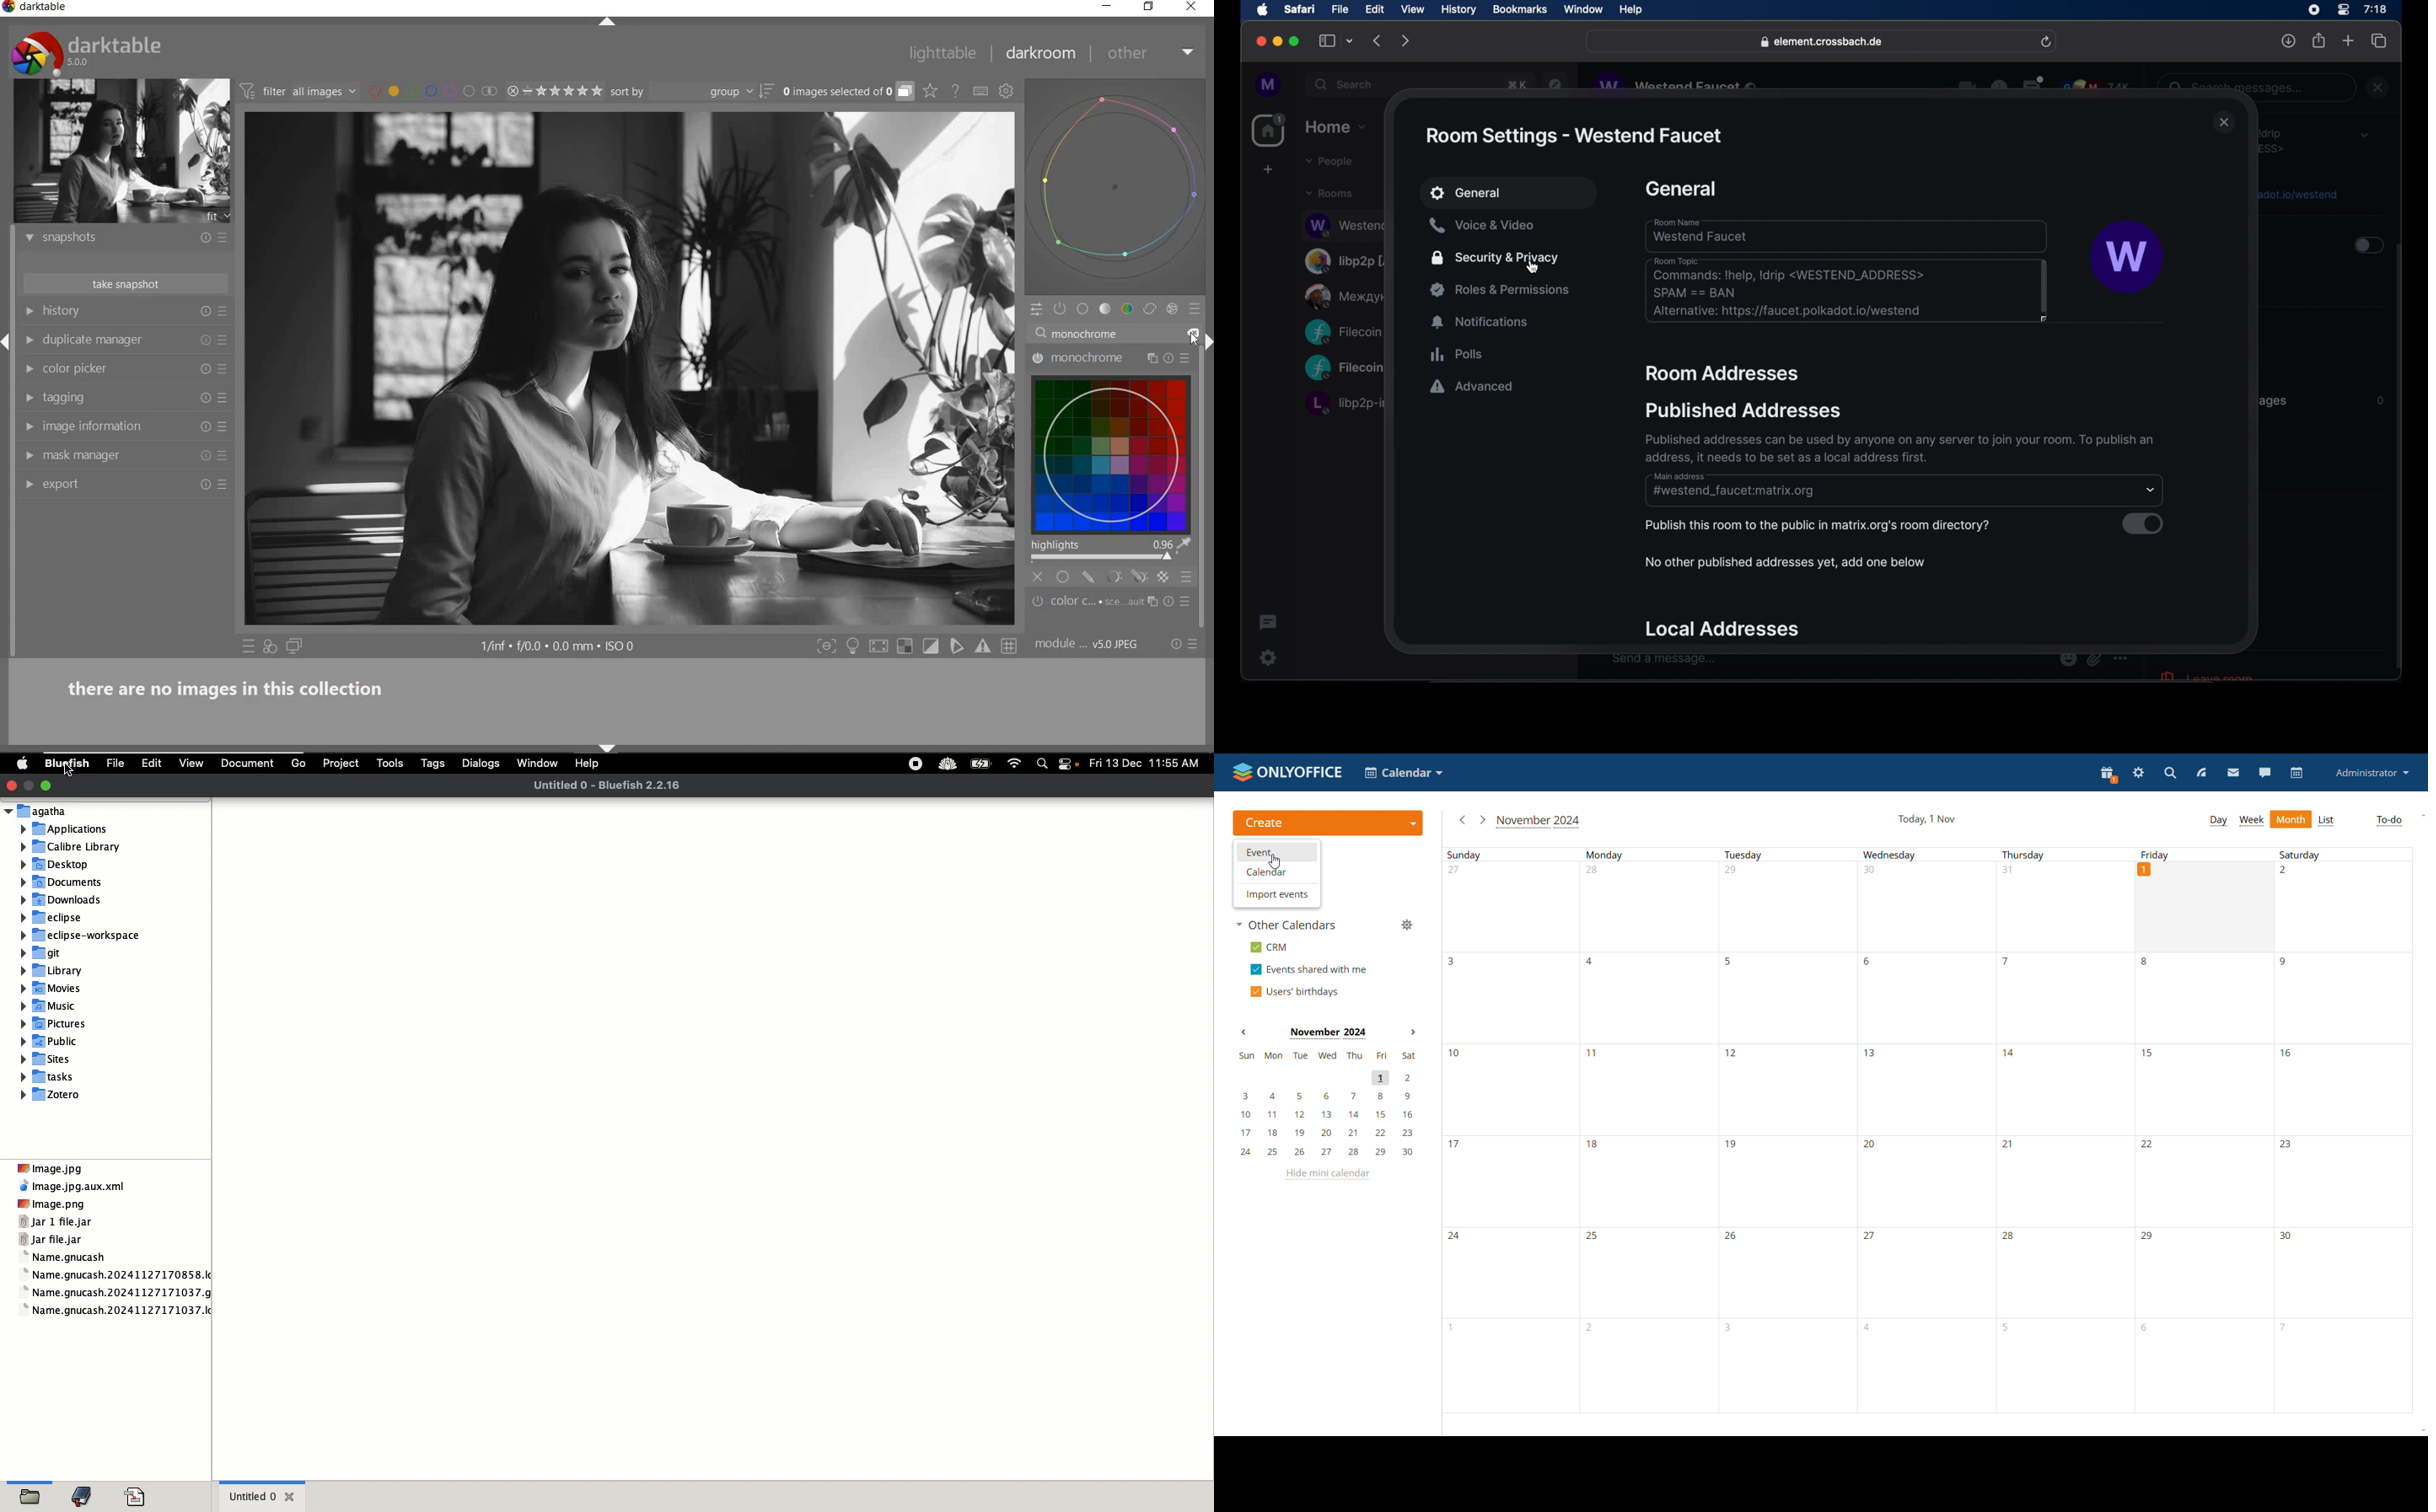 The width and height of the screenshot is (2436, 1512). Describe the element at coordinates (1091, 359) in the screenshot. I see `monochrome` at that location.